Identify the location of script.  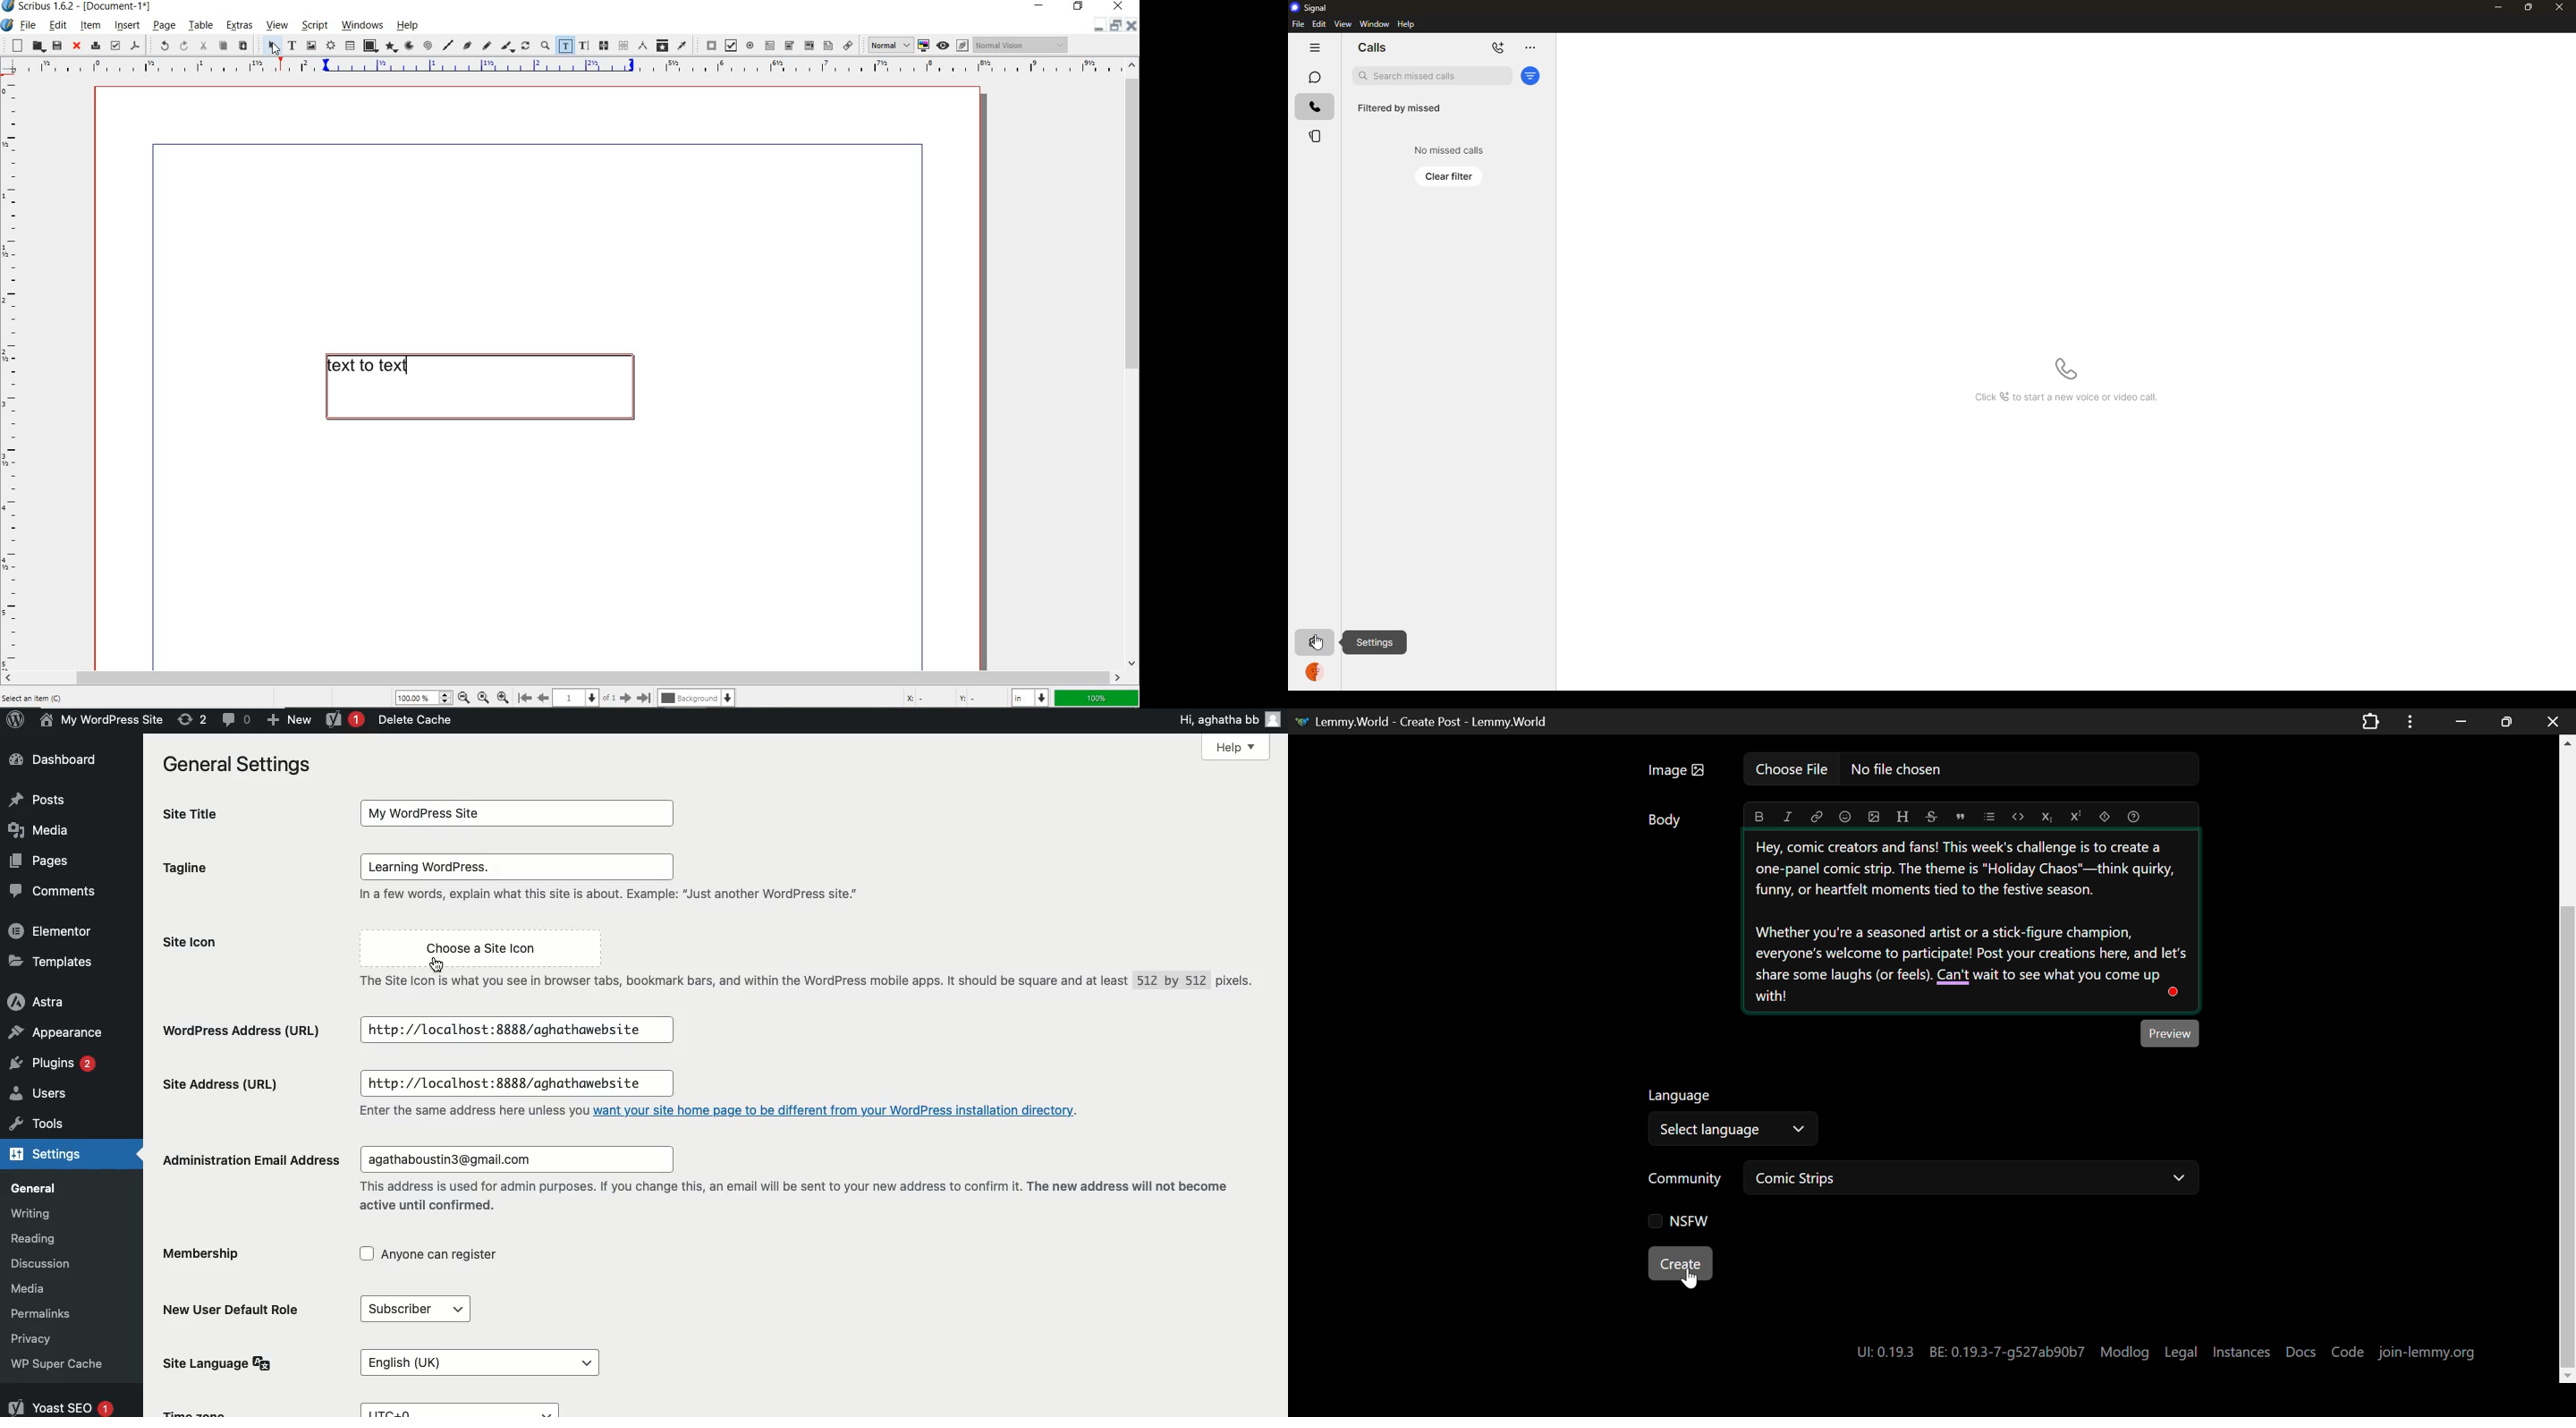
(313, 26).